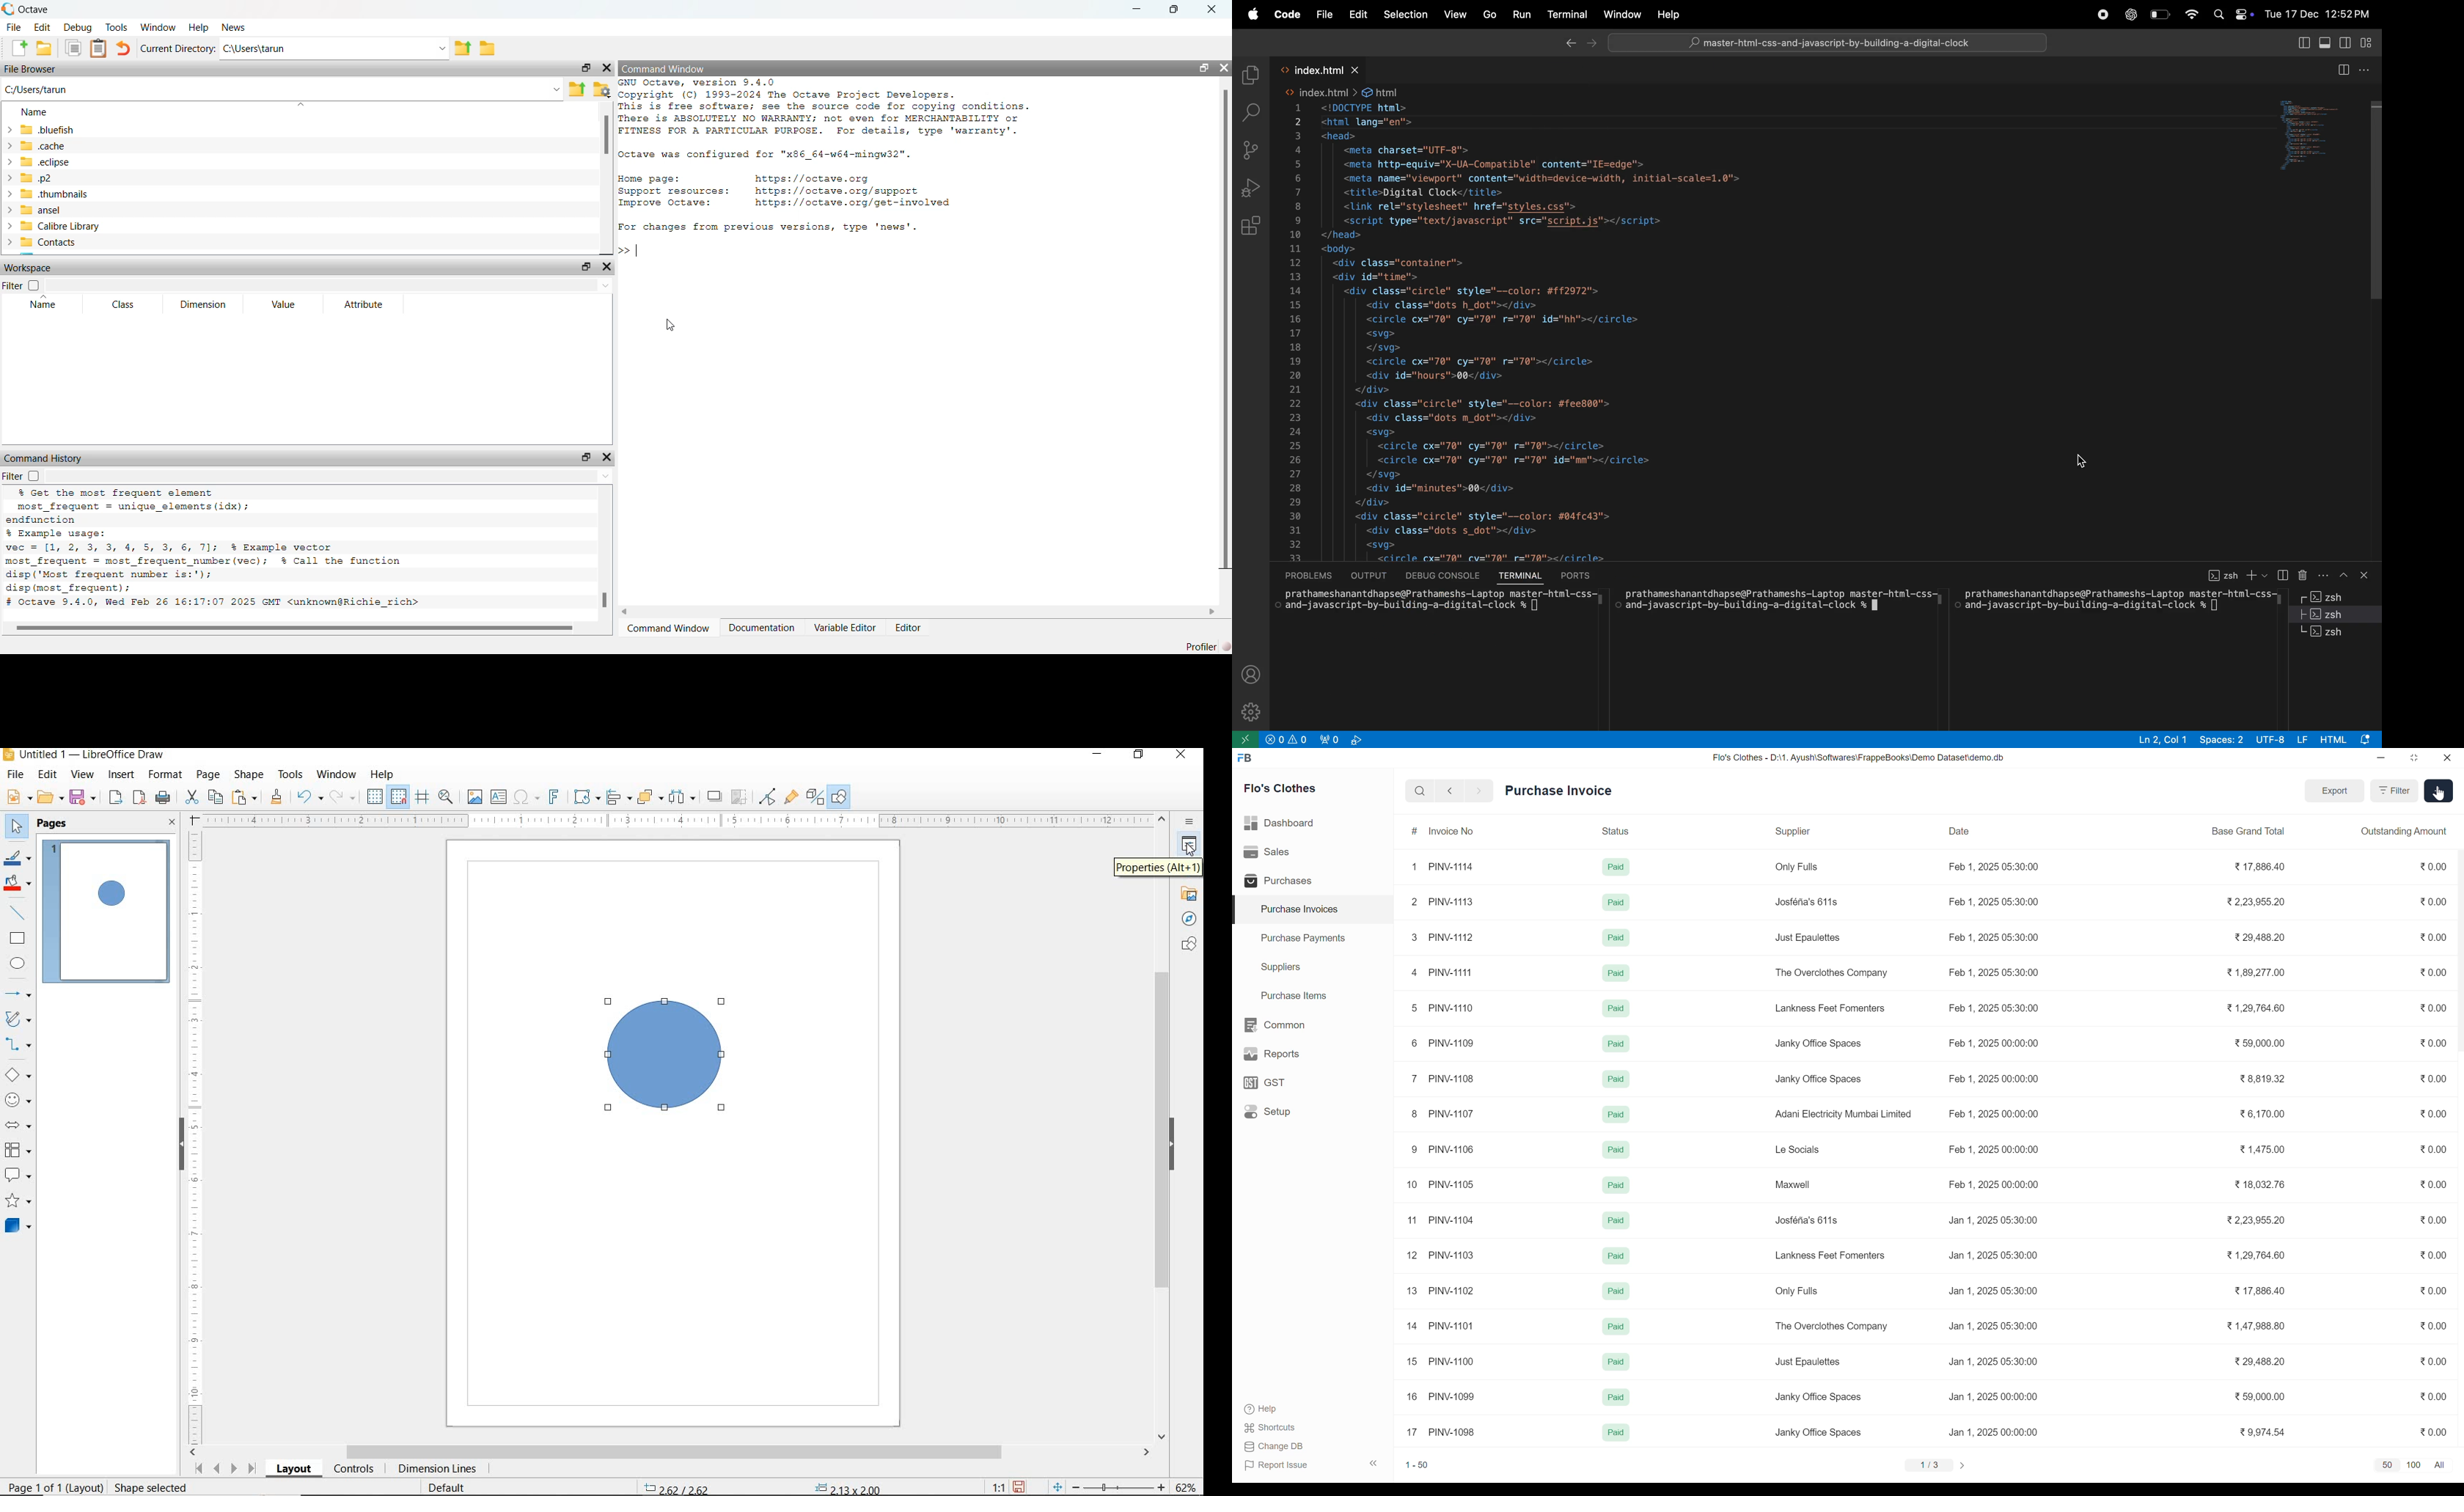 The image size is (2464, 1512). I want to click on RULER, so click(678, 819).